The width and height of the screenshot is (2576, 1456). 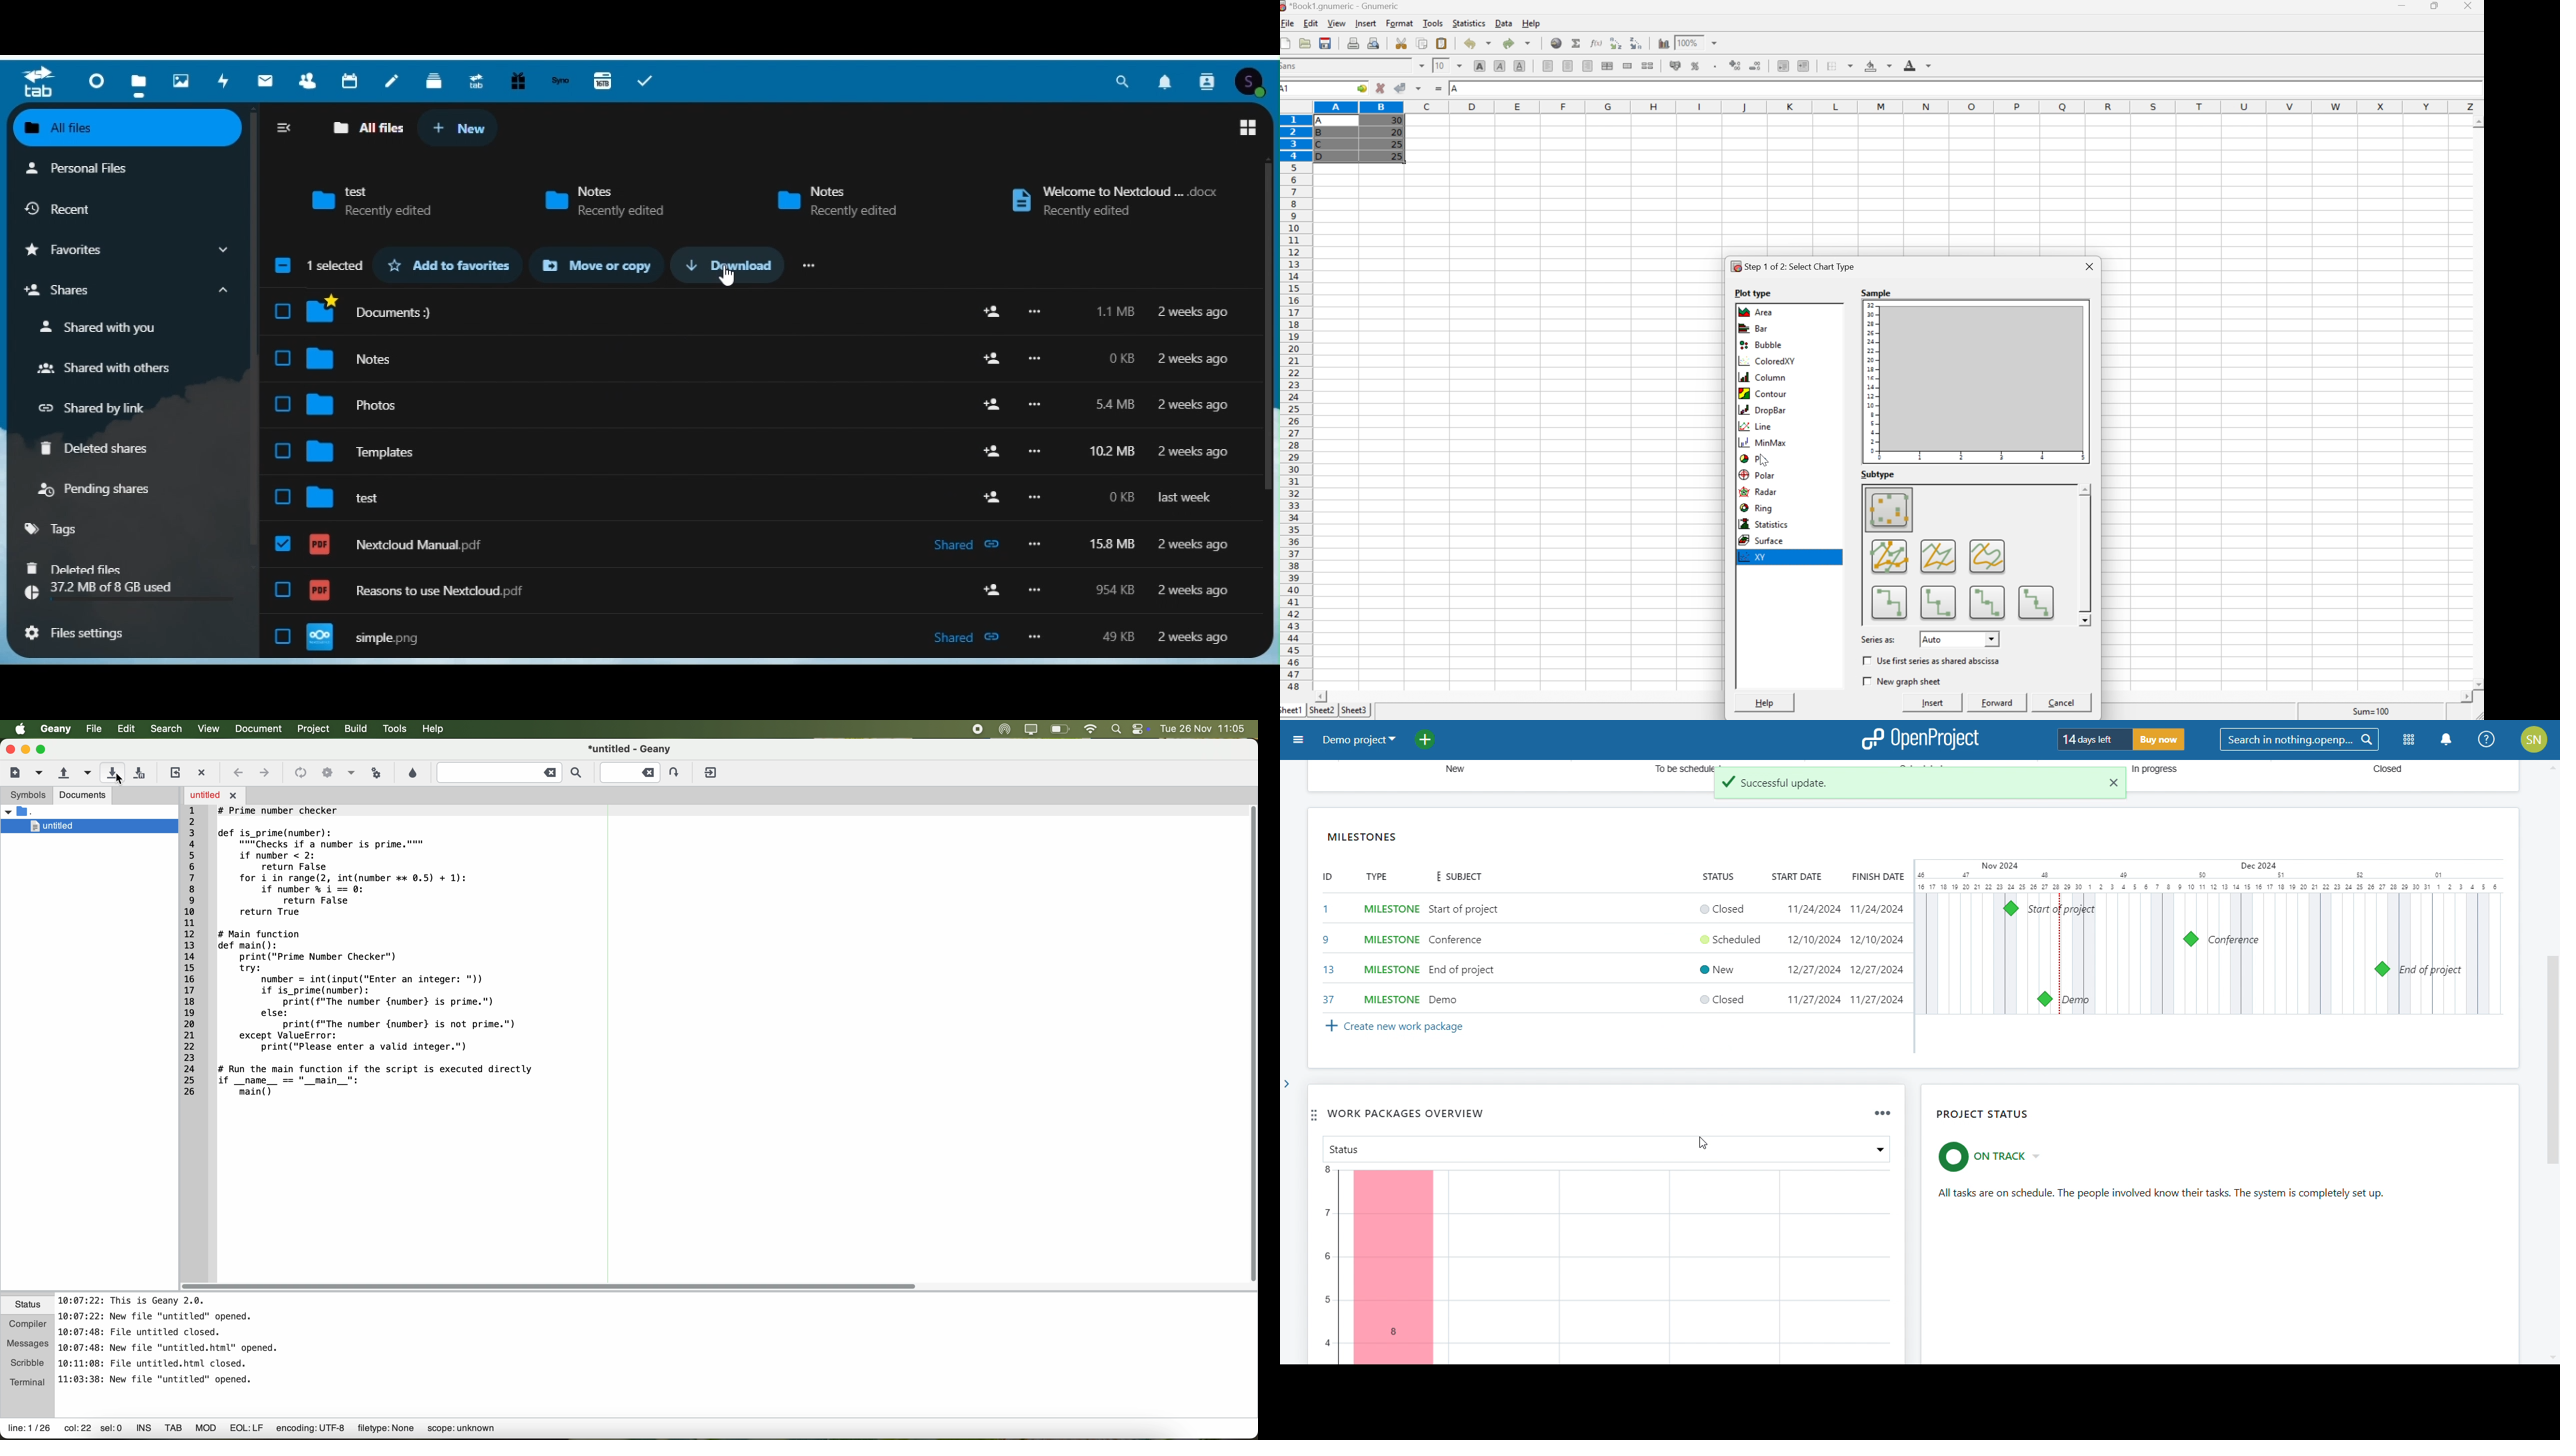 I want to click on All files, so click(x=131, y=128).